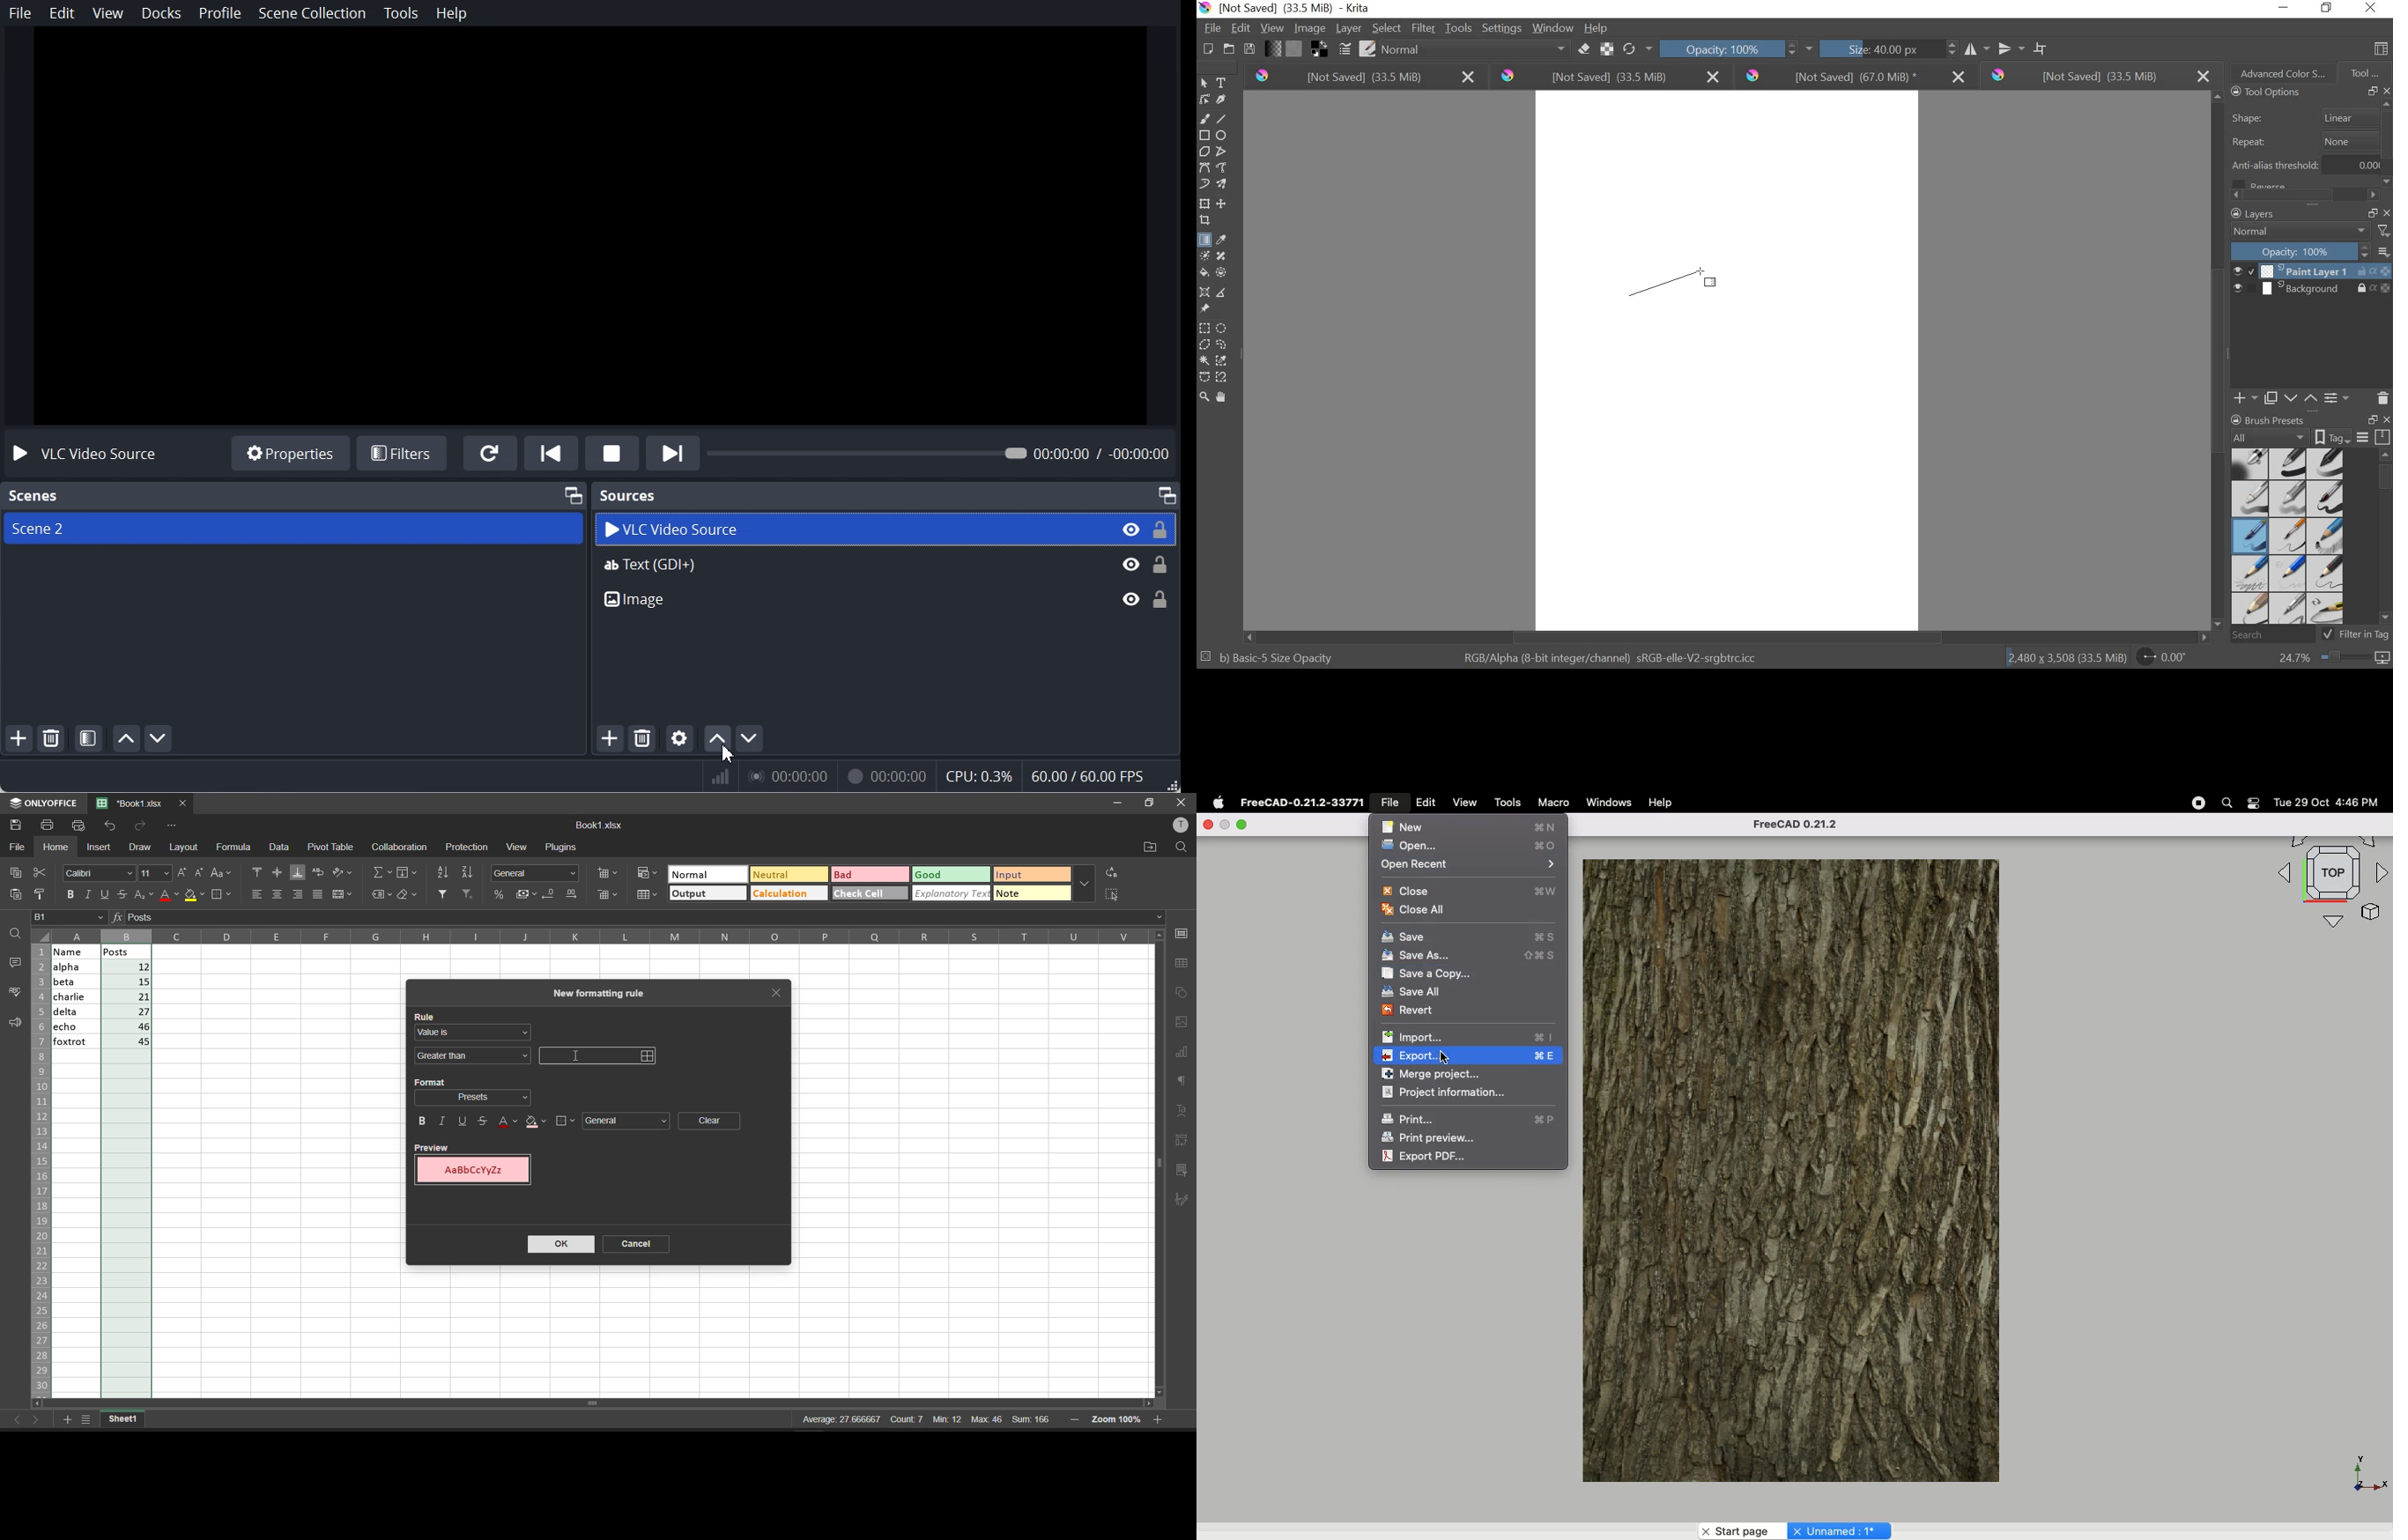 This screenshot has height=1540, width=2408. Describe the element at coordinates (2330, 660) in the screenshot. I see `ZOOM FACTOR` at that location.